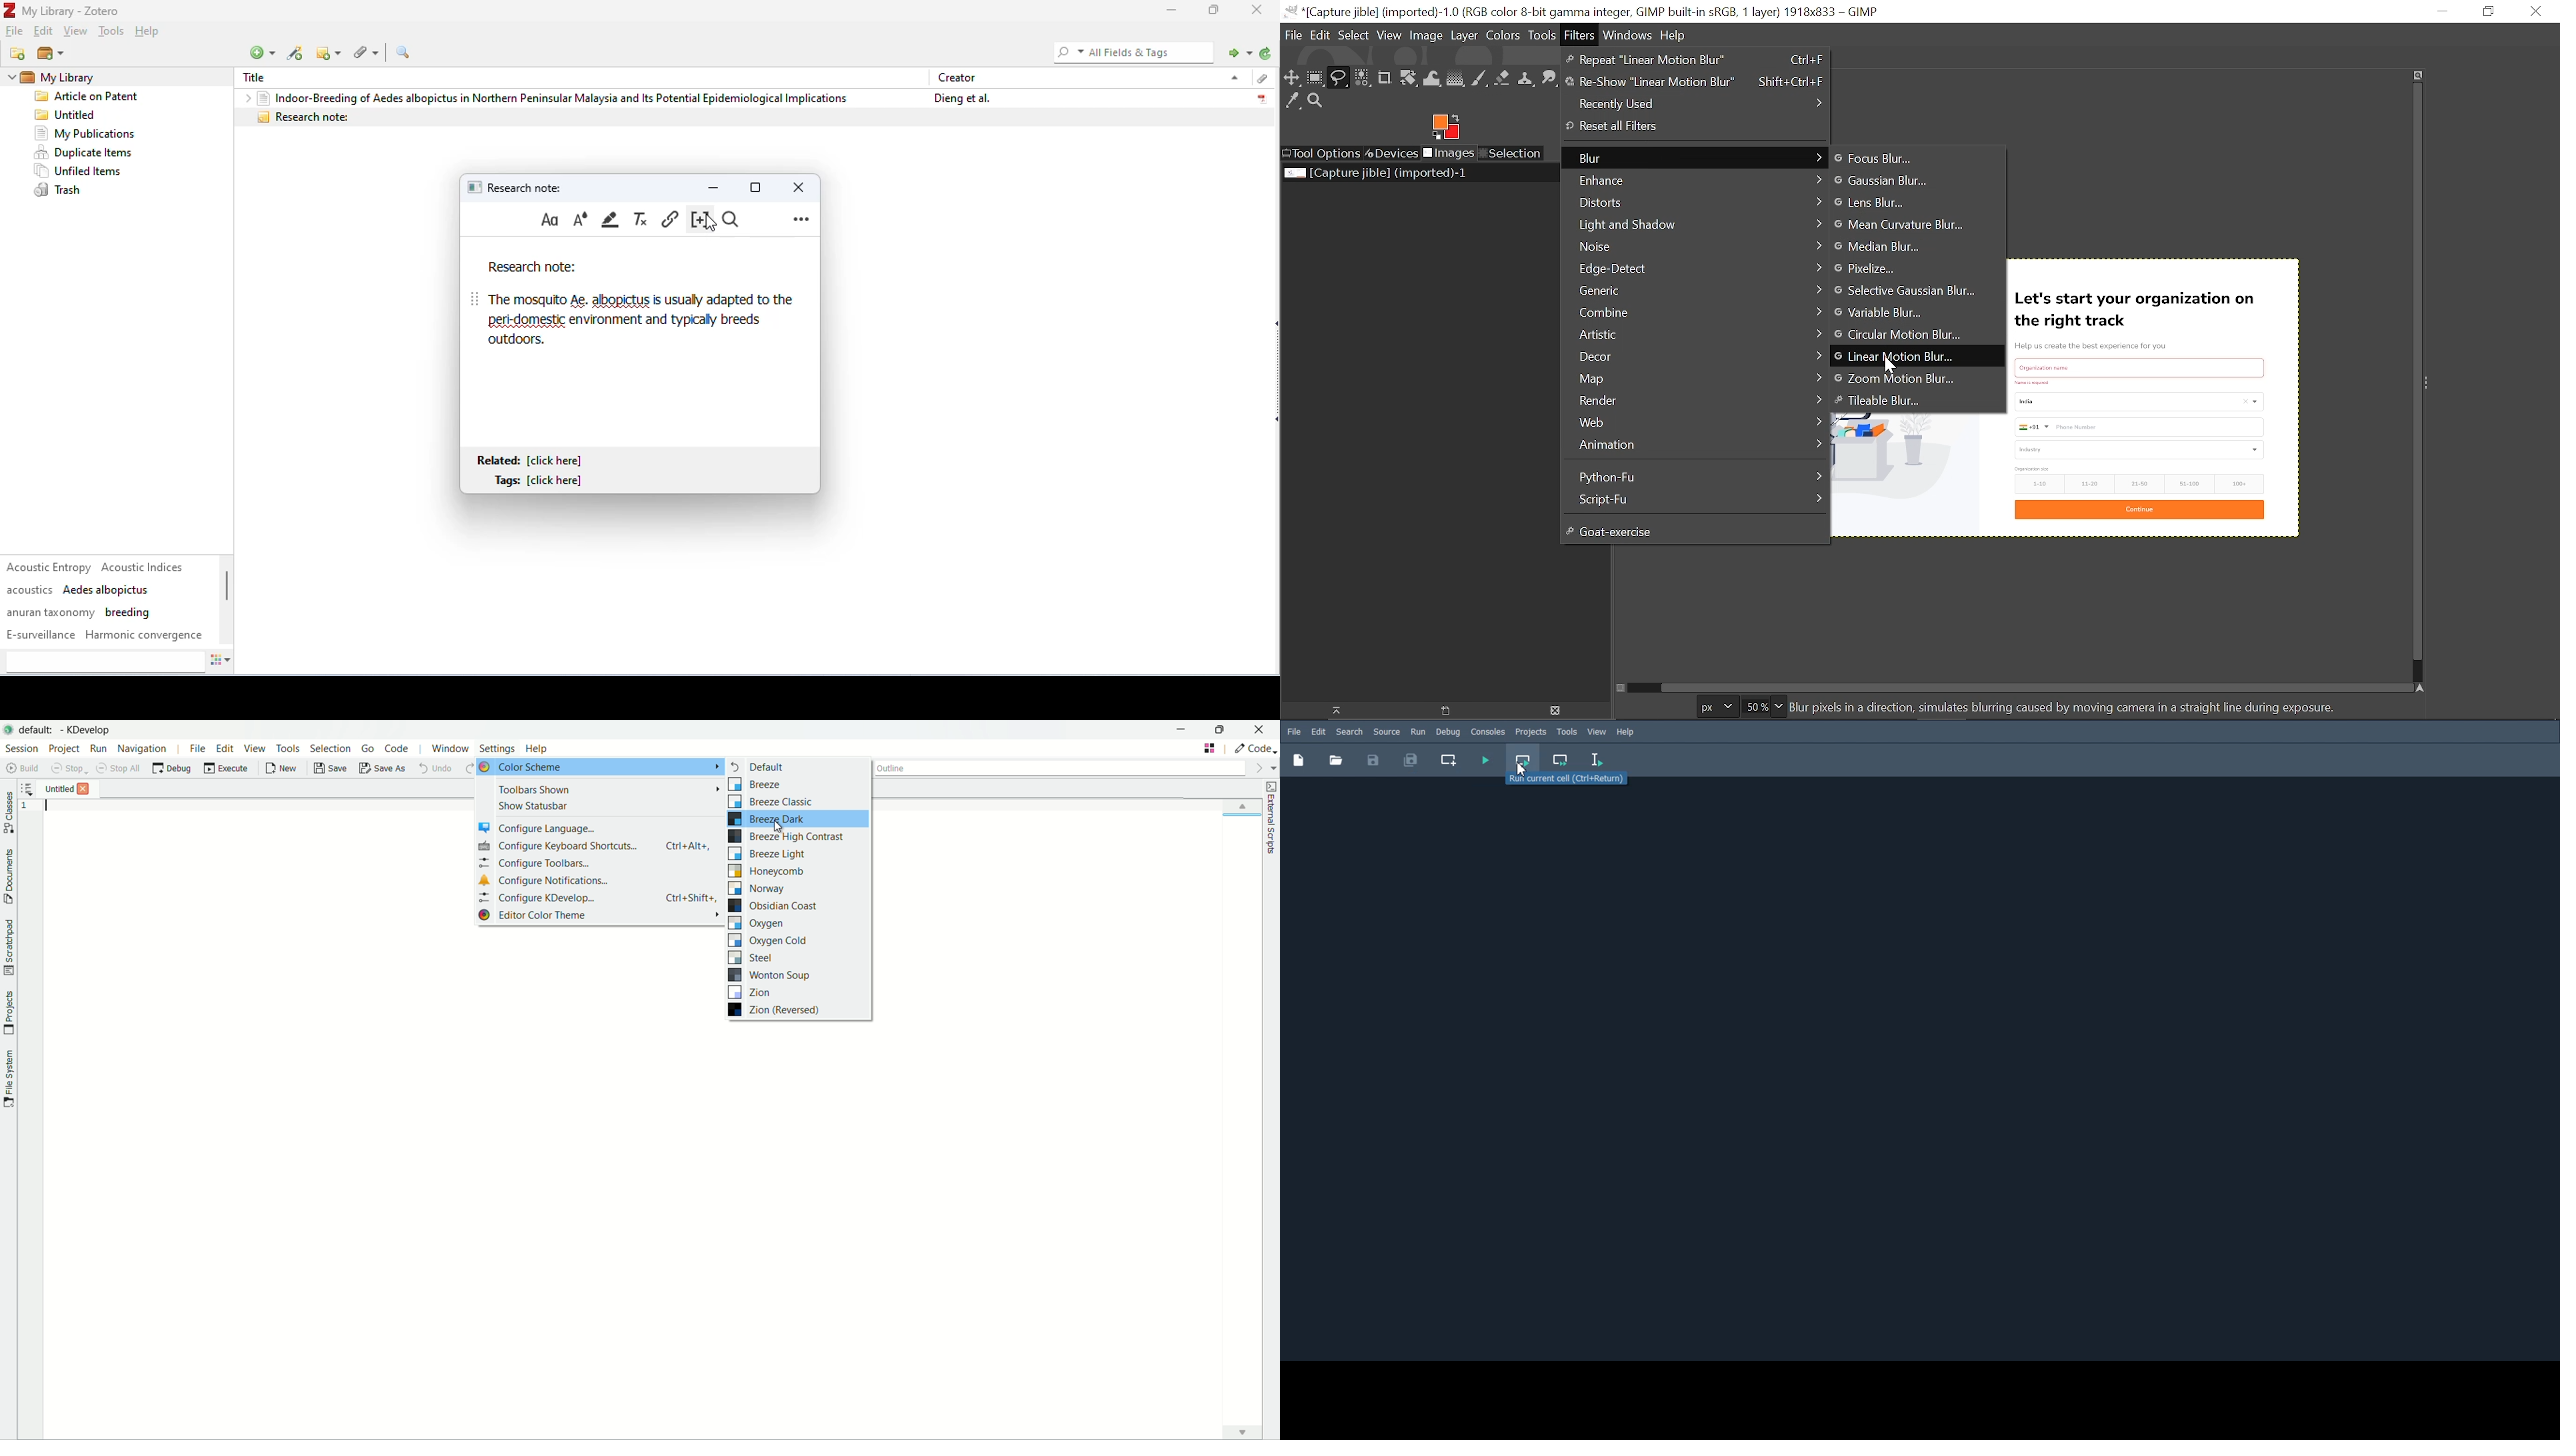 The height and width of the screenshot is (1456, 2576). I want to click on Sidebar menu, so click(2431, 381).